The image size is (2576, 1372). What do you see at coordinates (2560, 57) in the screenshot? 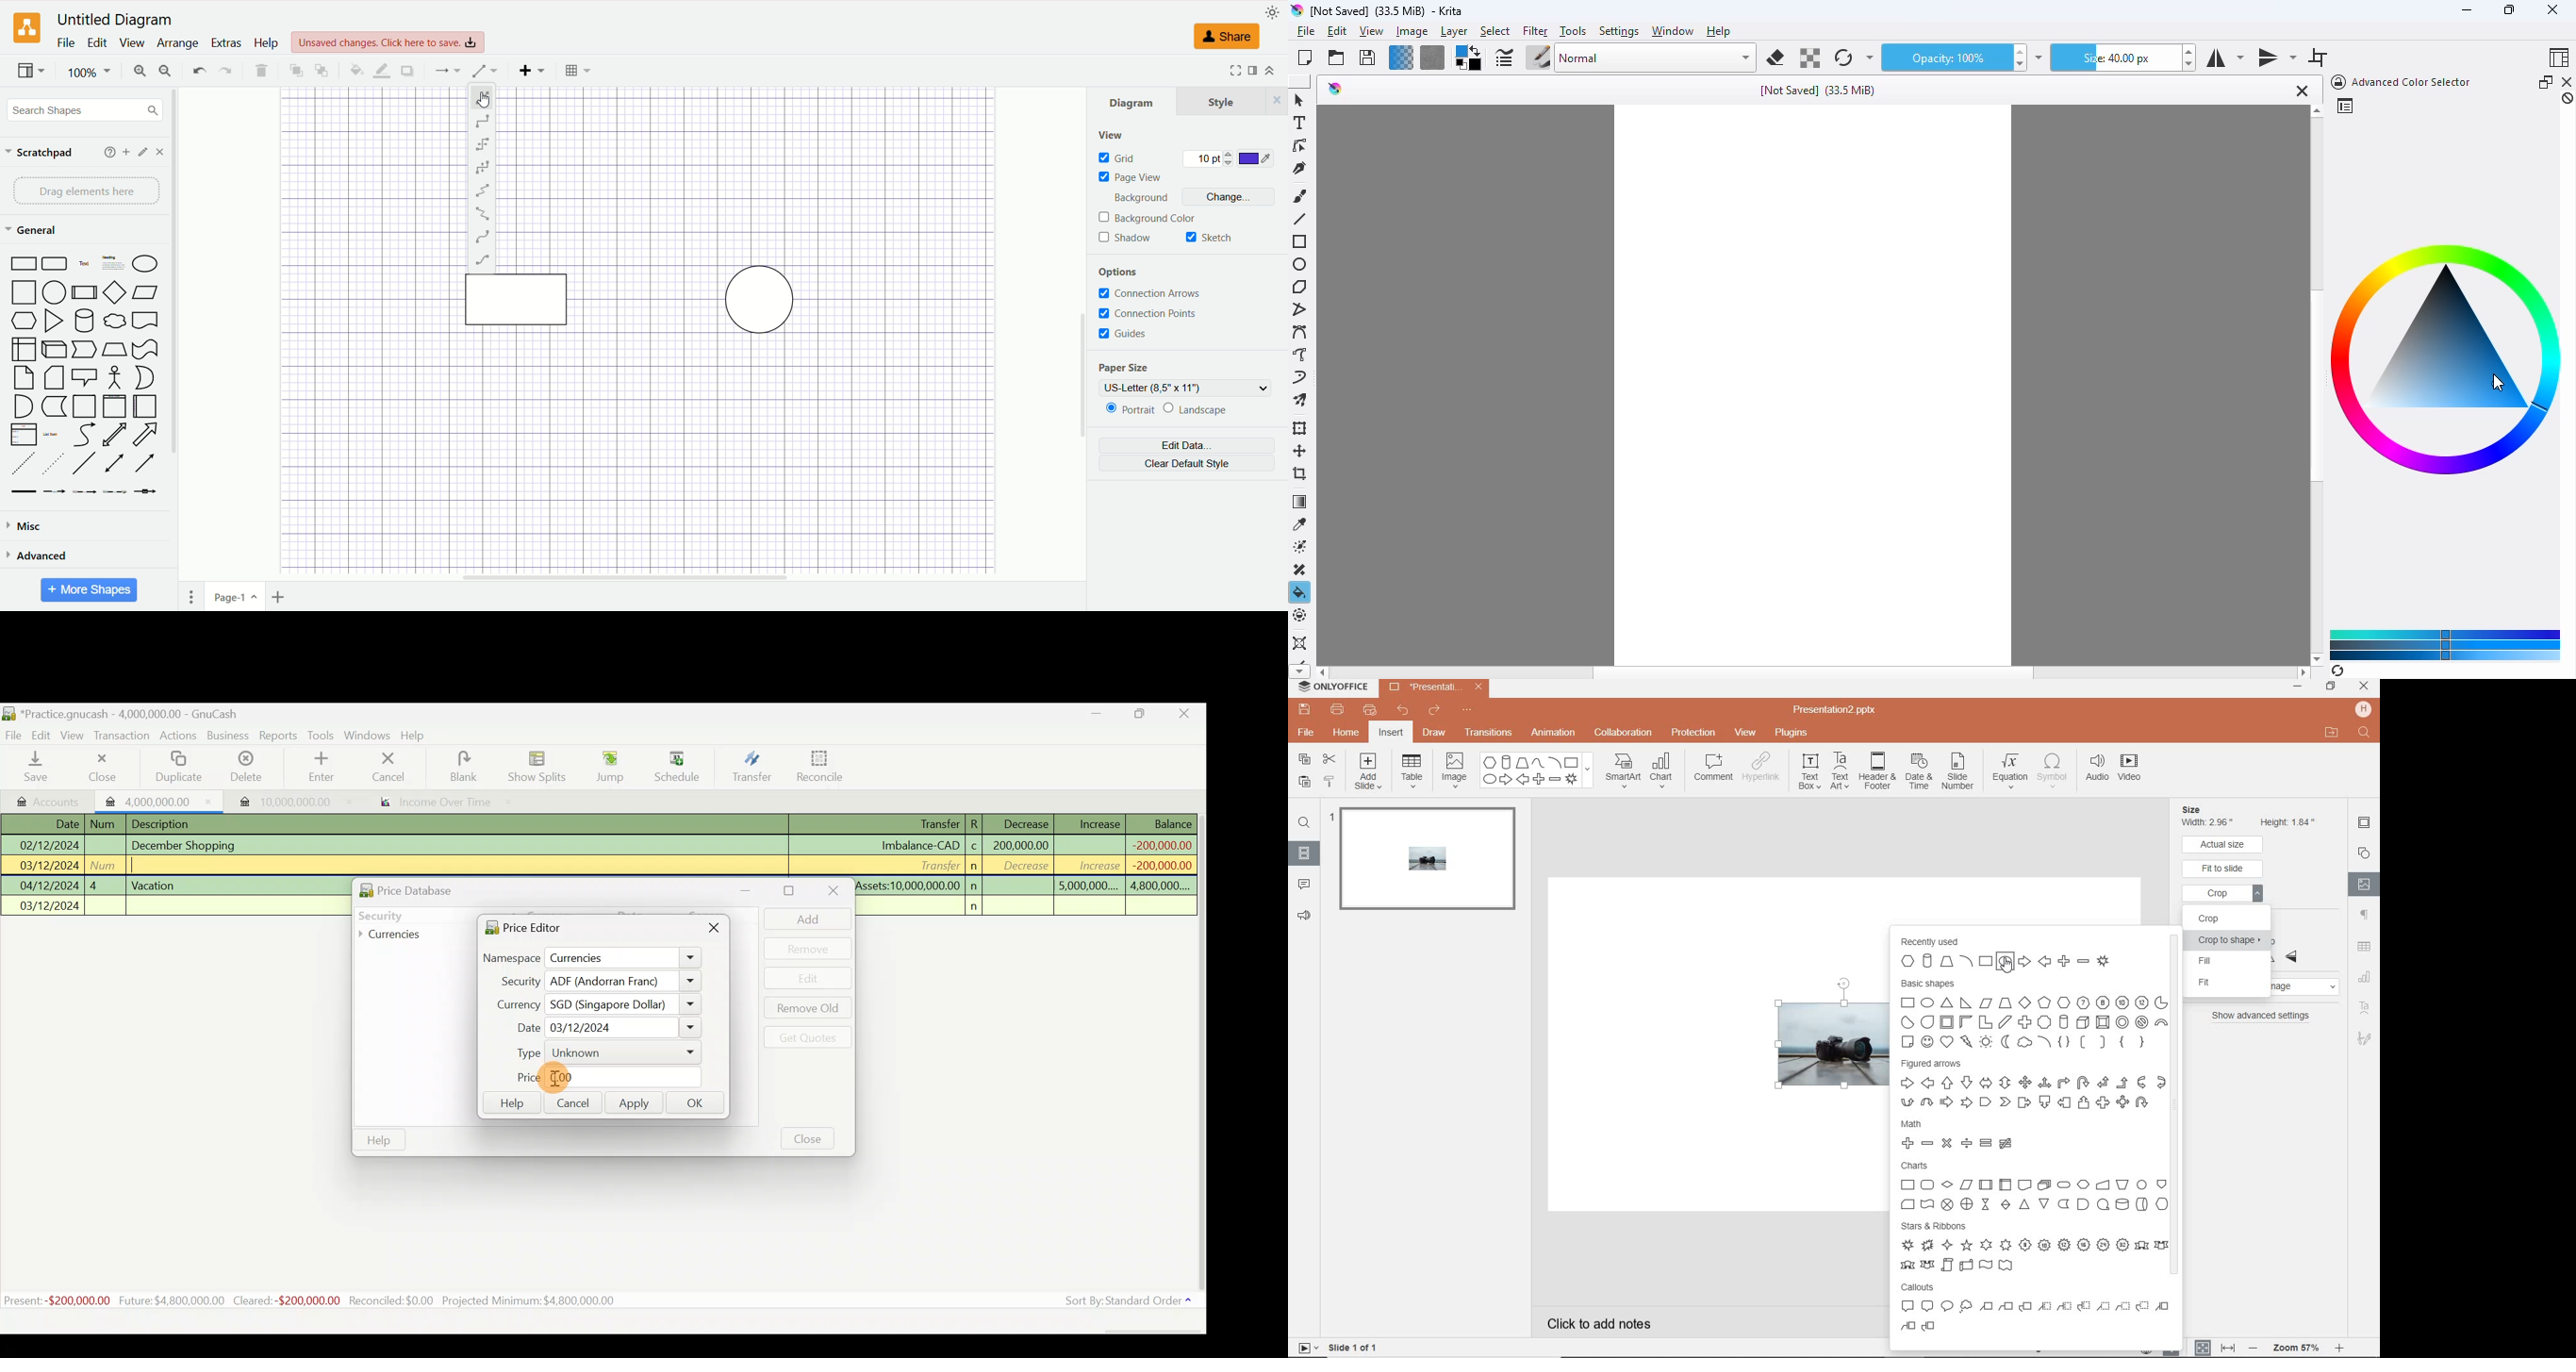
I see `choose workspace` at bounding box center [2560, 57].